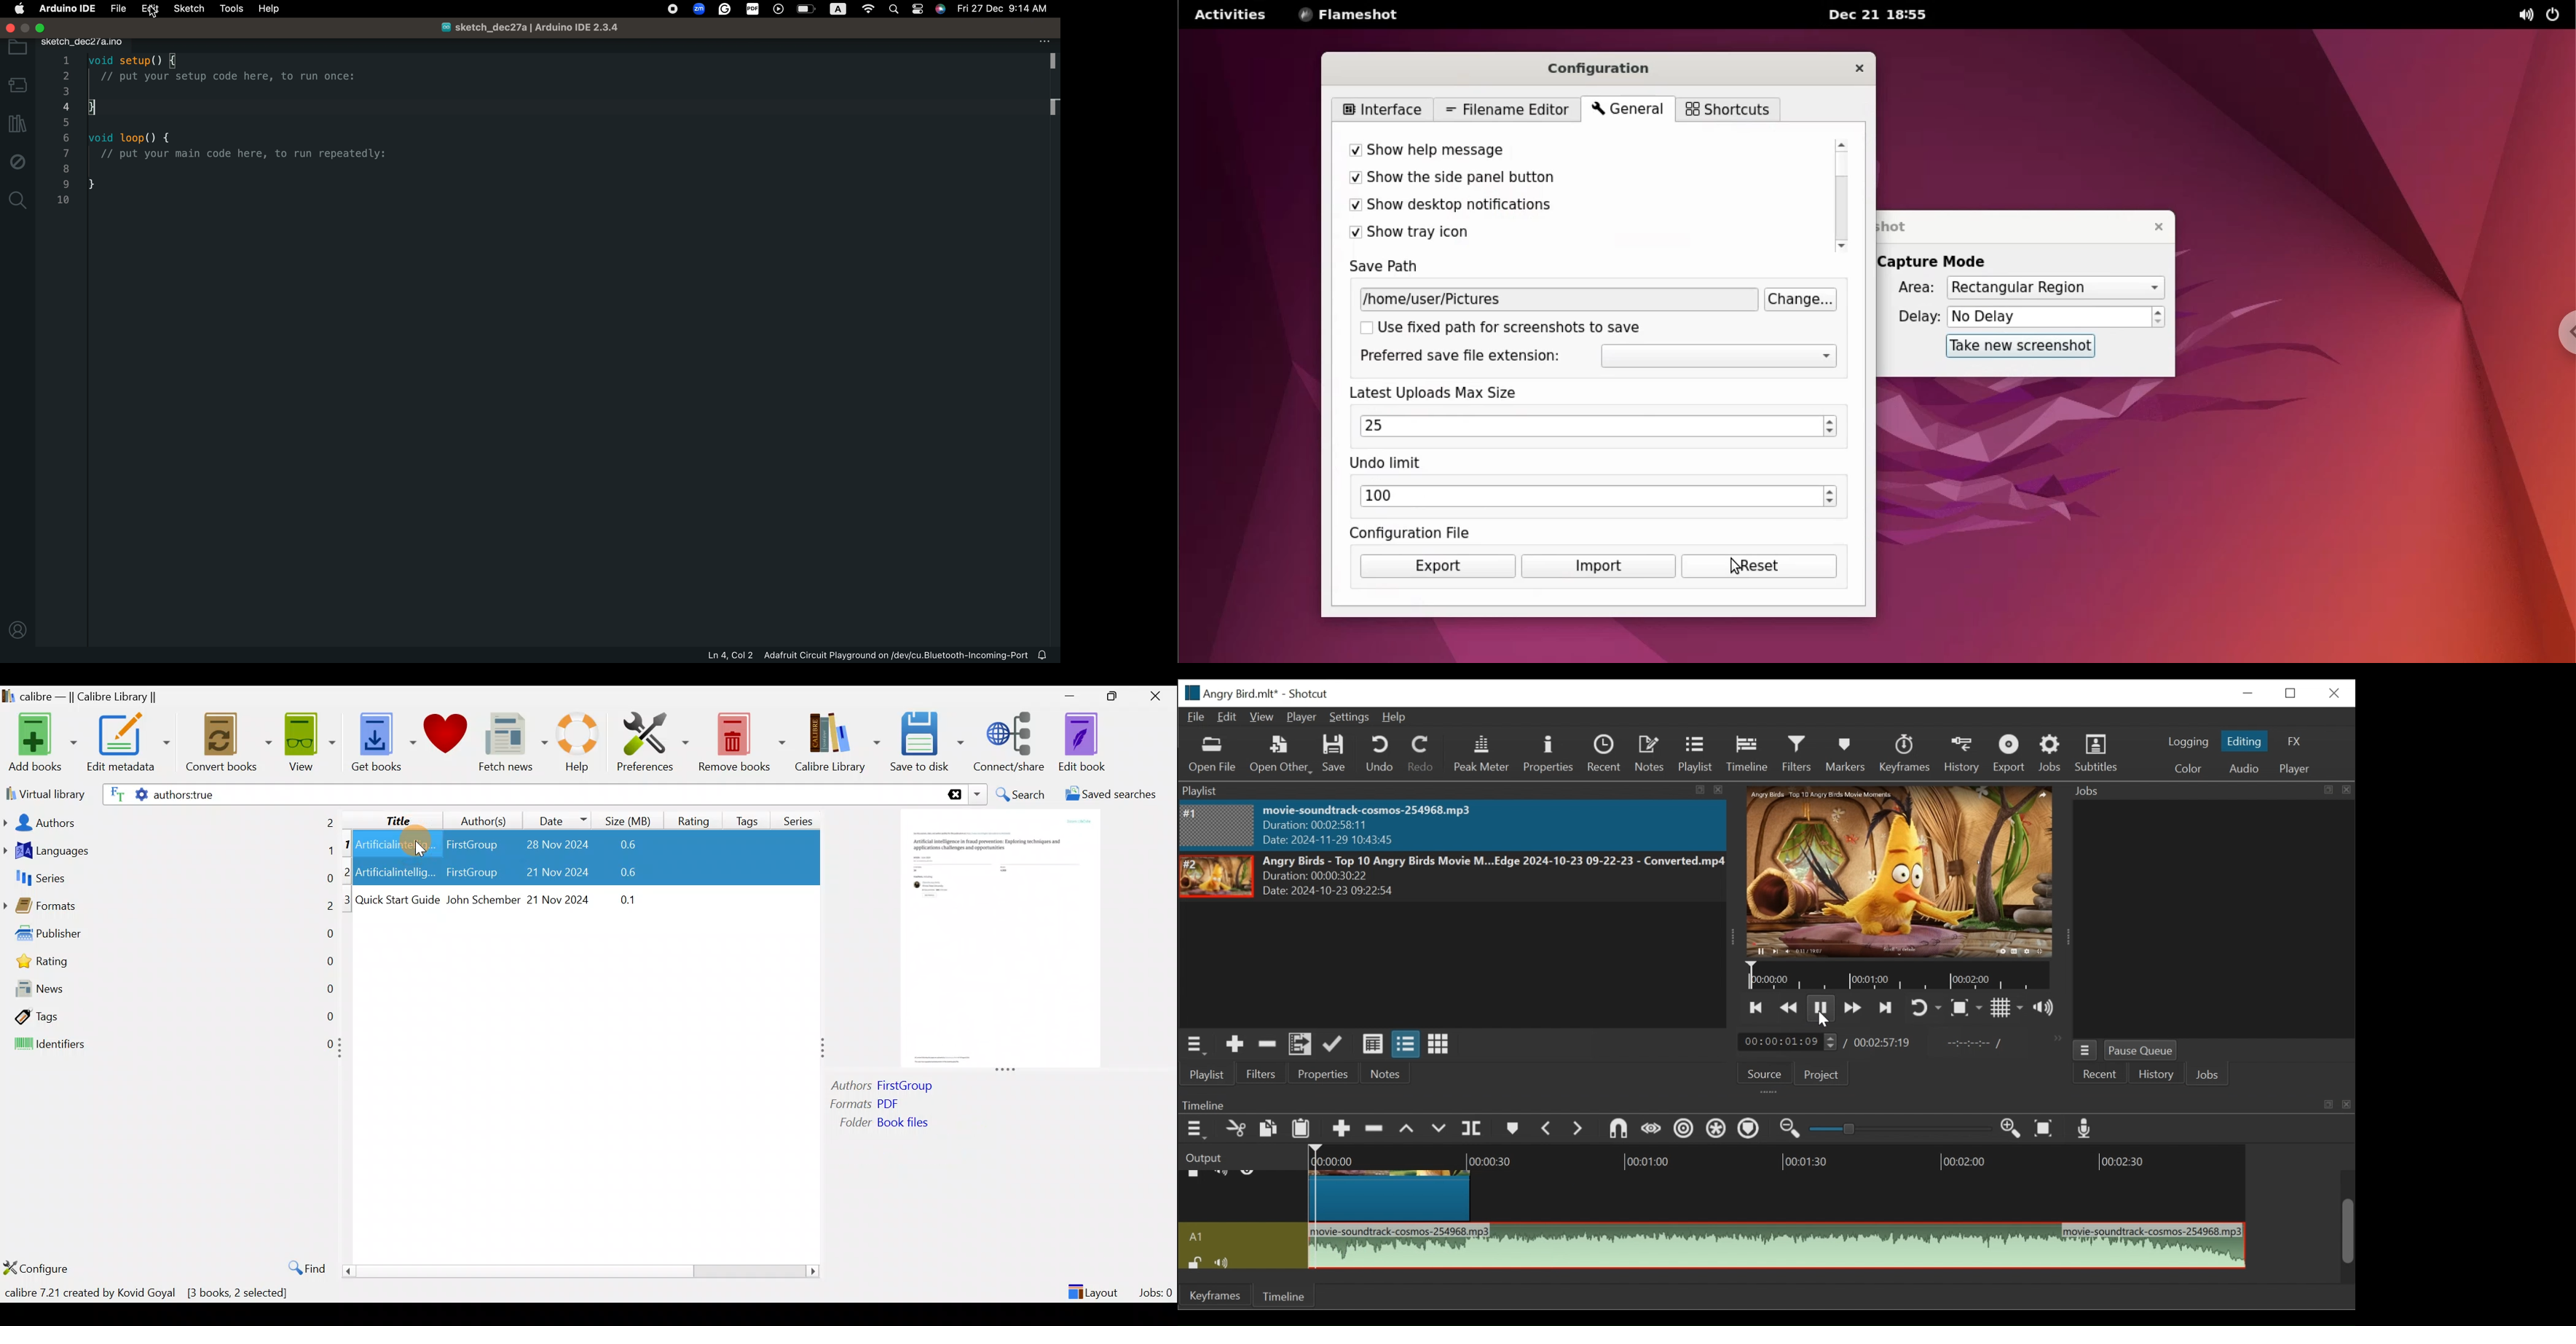 The height and width of the screenshot is (1344, 2576). Describe the element at coordinates (1928, 1007) in the screenshot. I see `Toggle on ` at that location.